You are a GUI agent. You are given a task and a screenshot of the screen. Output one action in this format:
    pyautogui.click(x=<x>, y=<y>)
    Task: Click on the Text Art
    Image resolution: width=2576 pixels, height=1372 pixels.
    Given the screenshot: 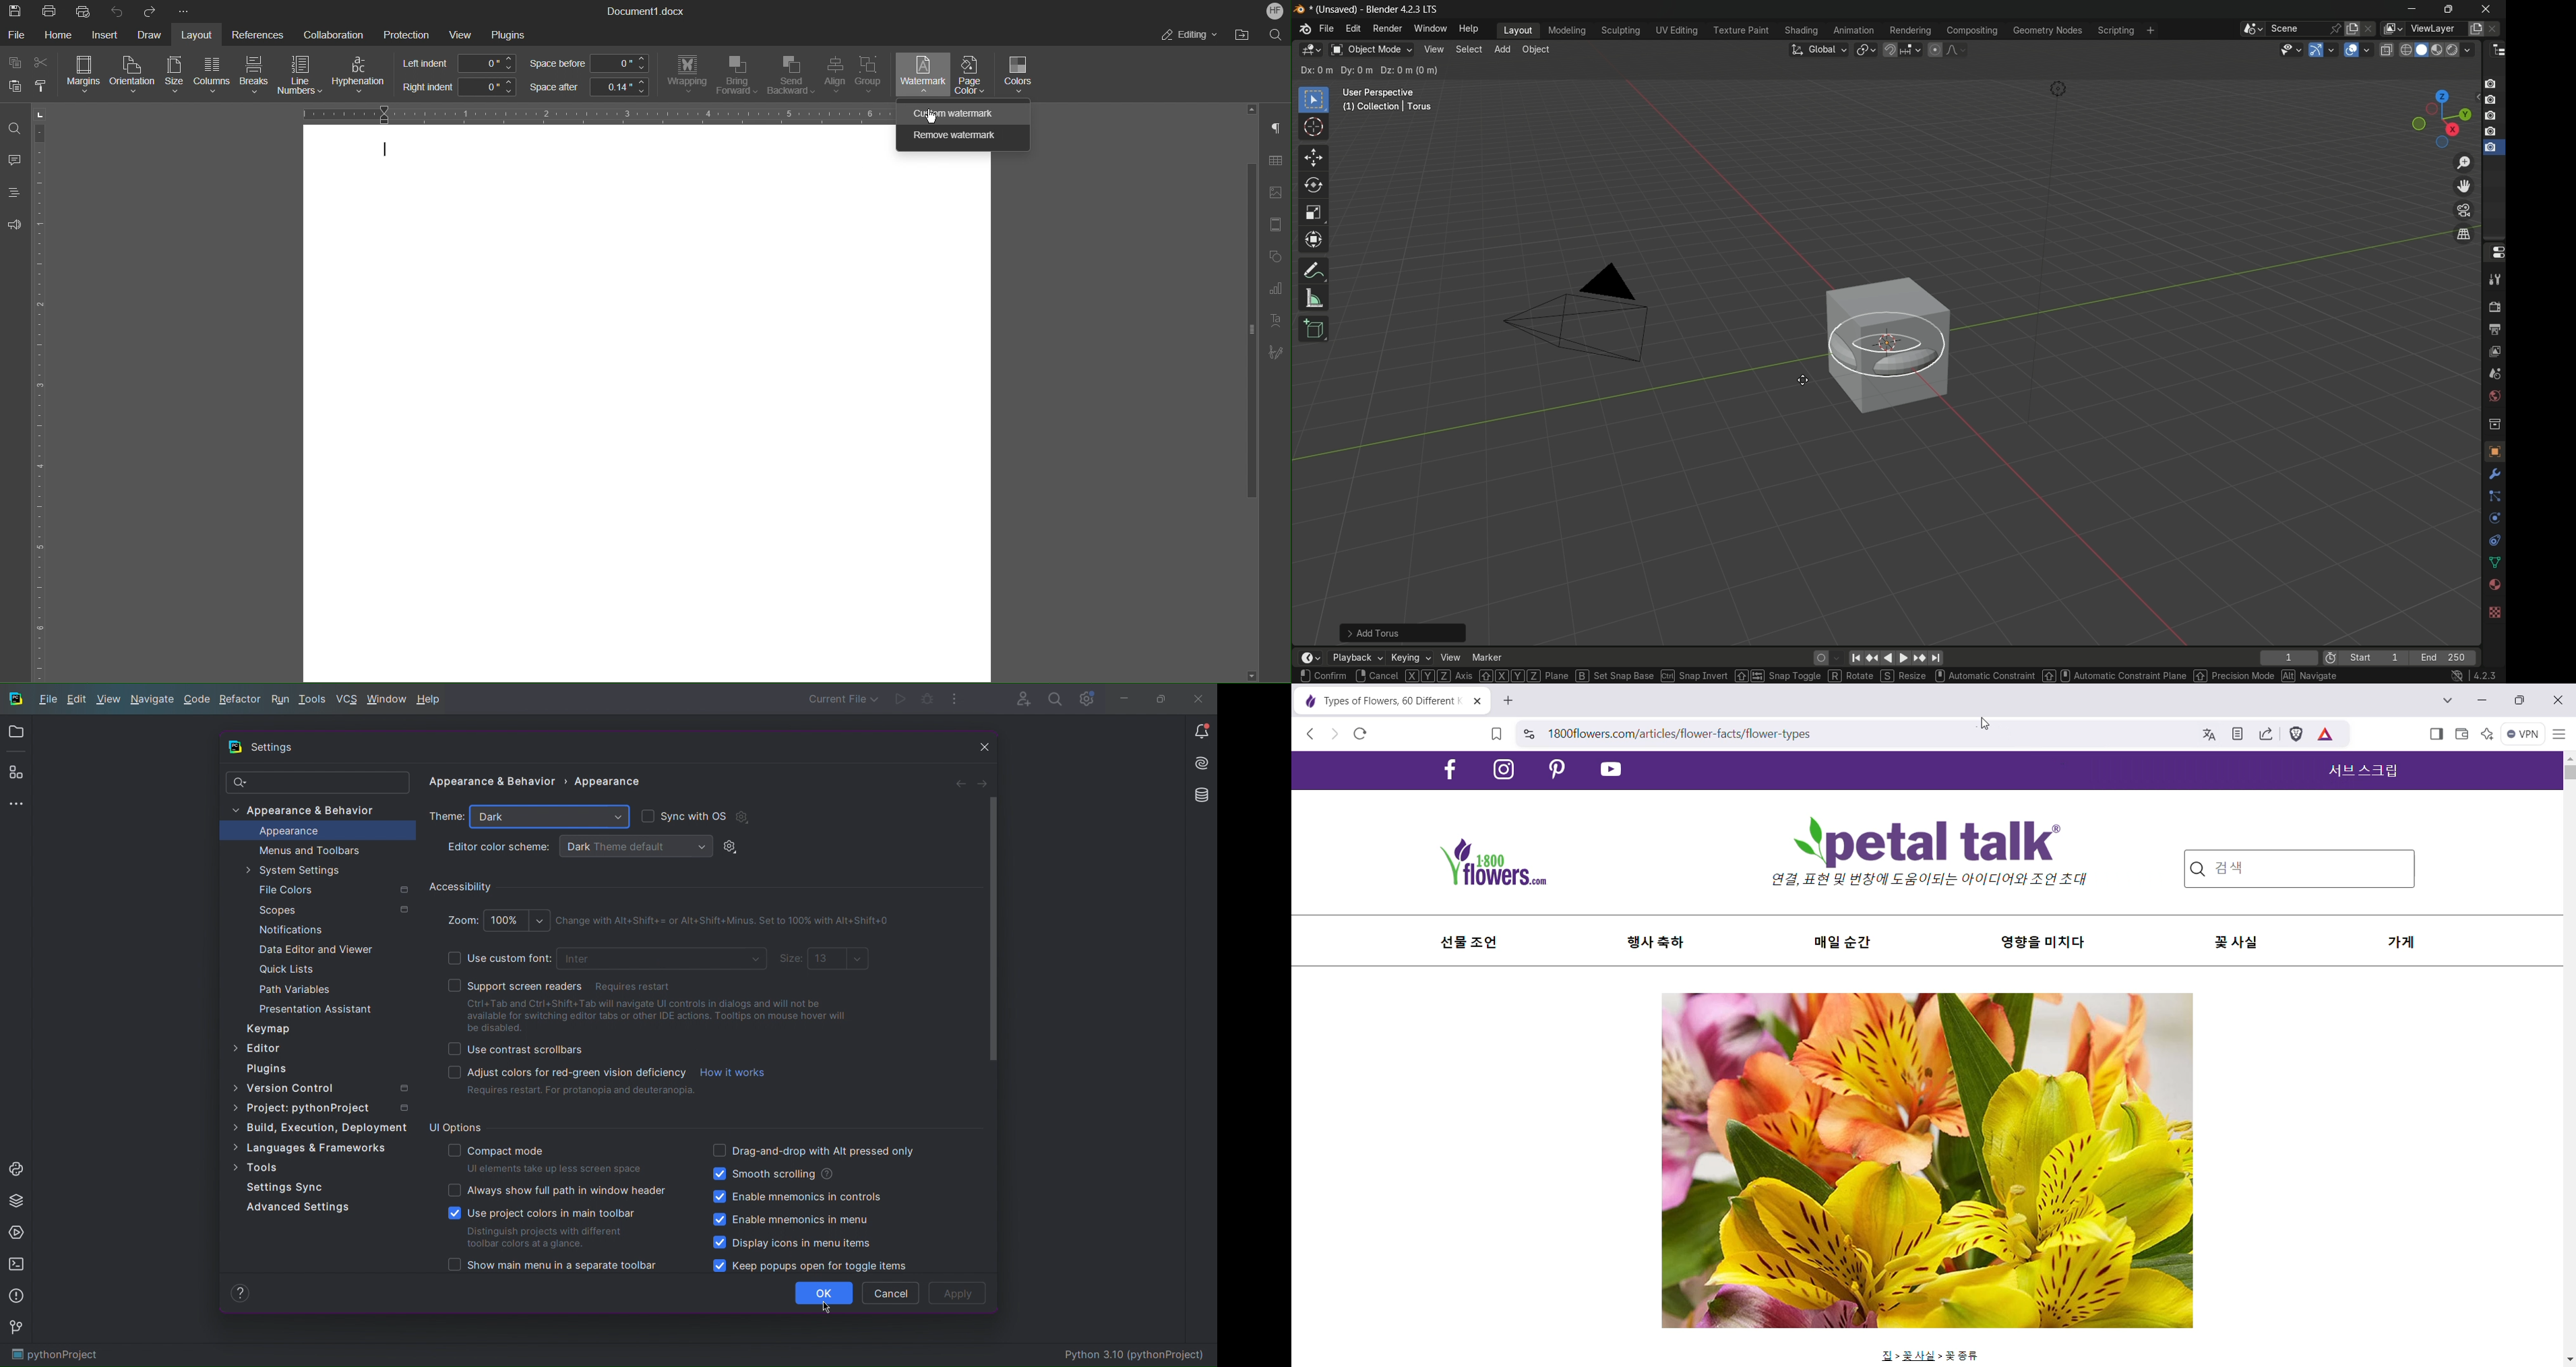 What is the action you would take?
    pyautogui.click(x=1274, y=322)
    